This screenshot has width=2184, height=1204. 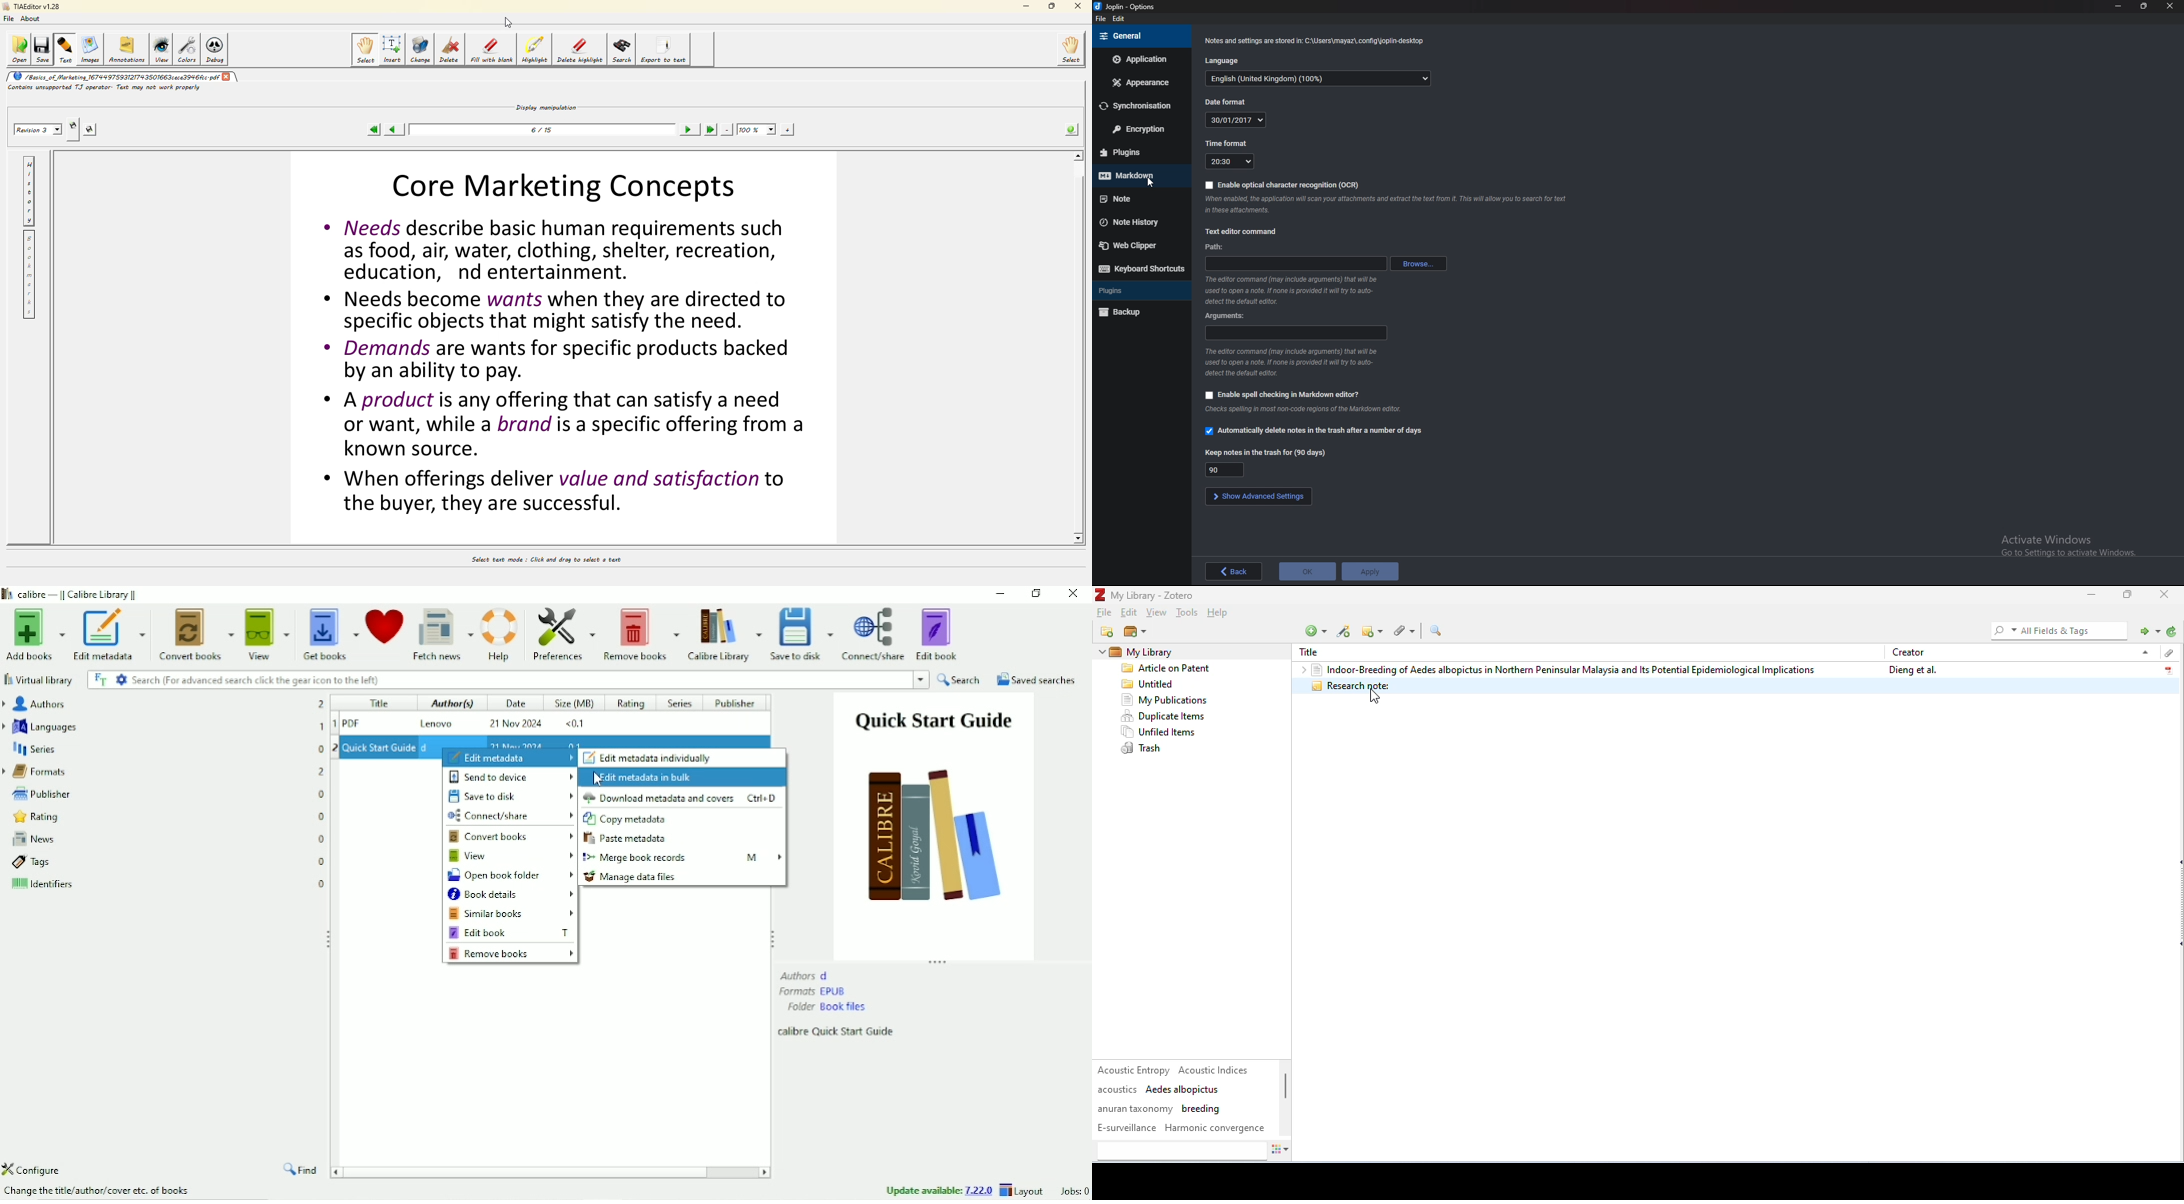 I want to click on show advanced settings, so click(x=1258, y=498).